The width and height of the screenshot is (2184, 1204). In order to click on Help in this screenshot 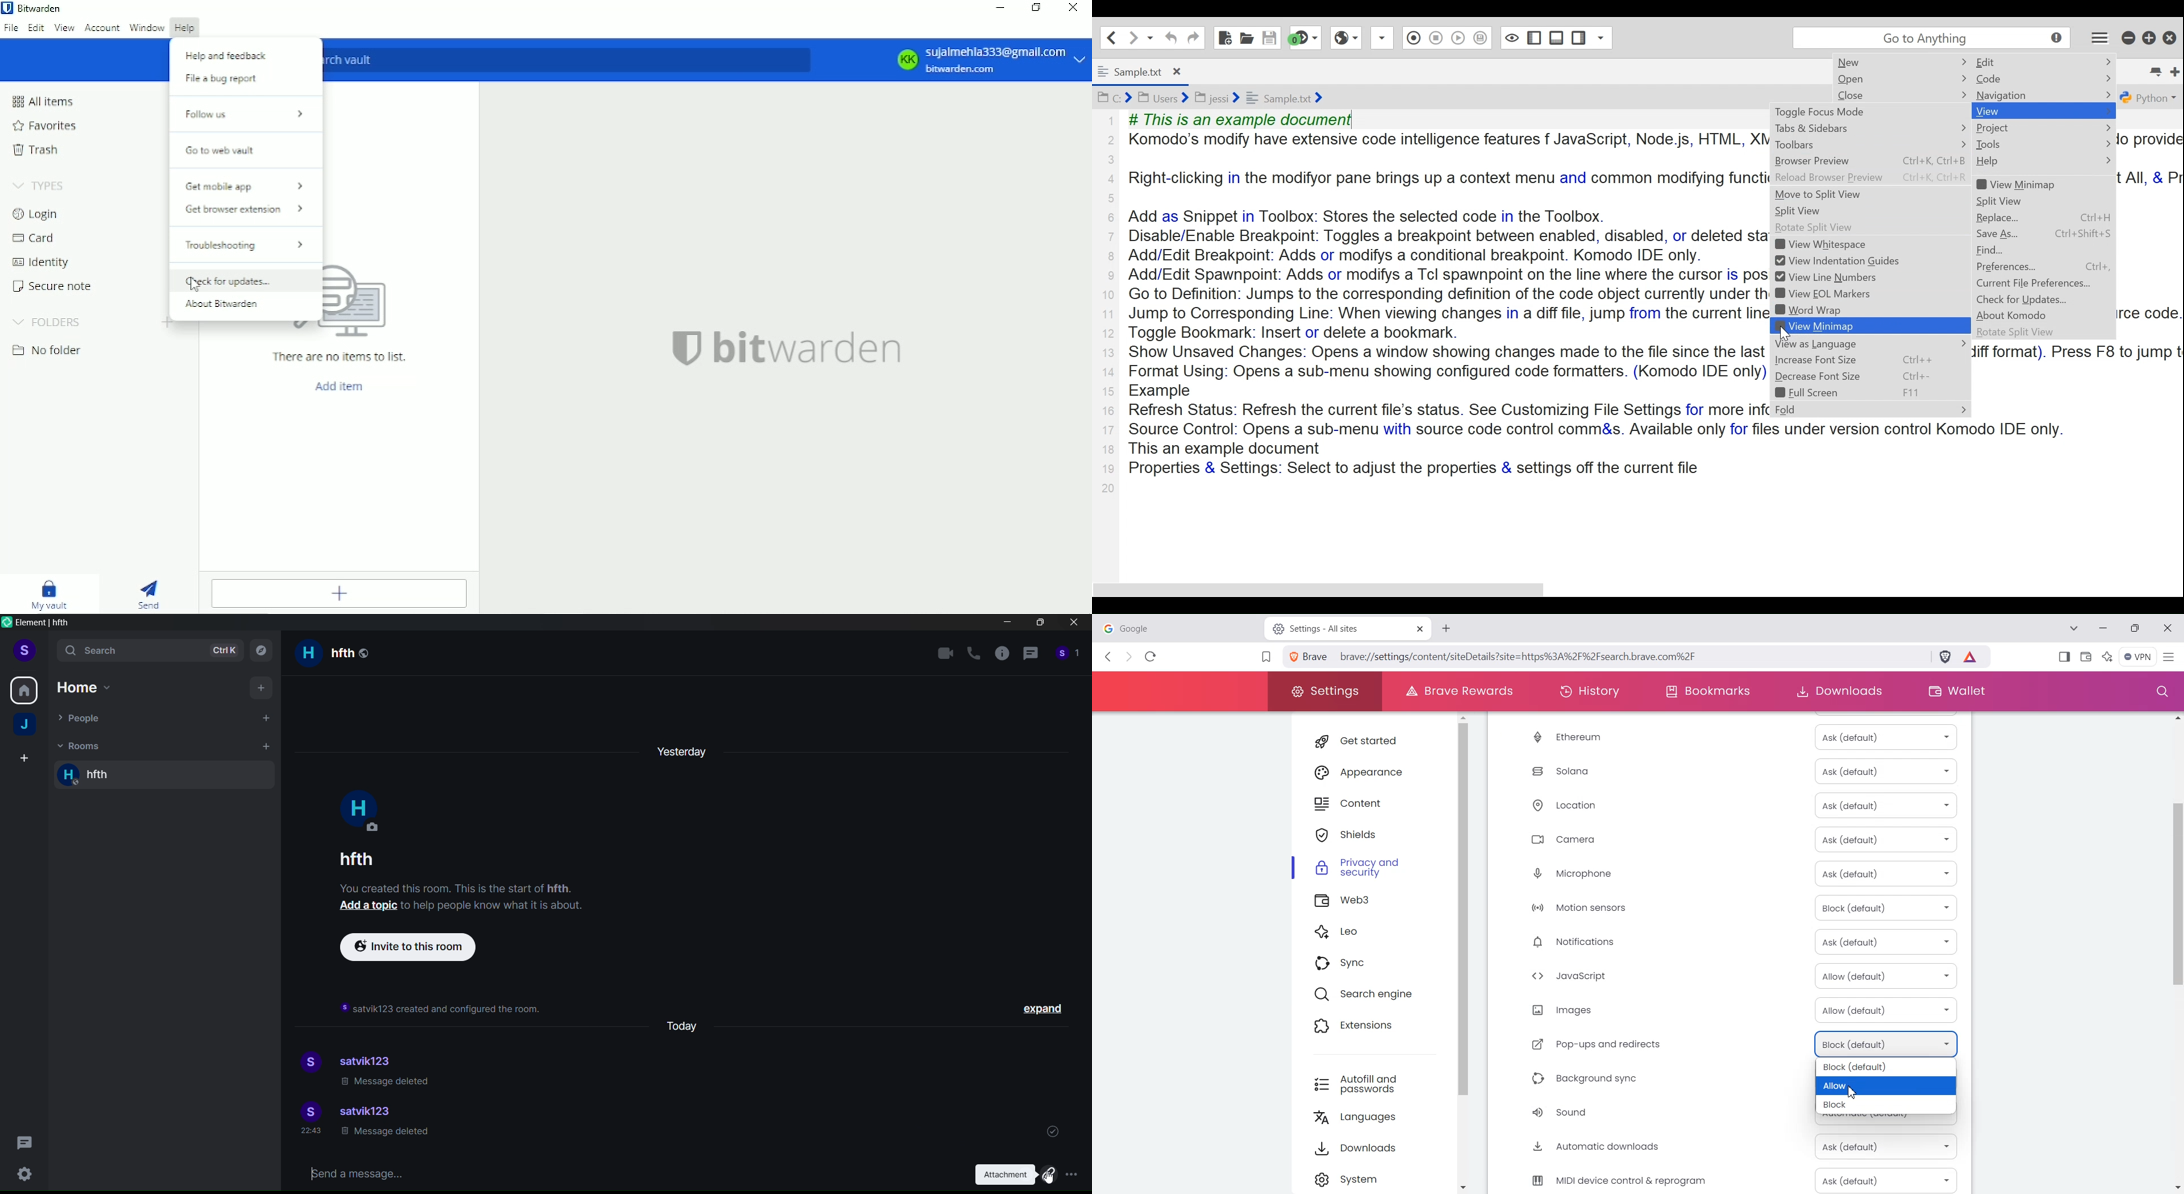, I will do `click(2000, 161)`.